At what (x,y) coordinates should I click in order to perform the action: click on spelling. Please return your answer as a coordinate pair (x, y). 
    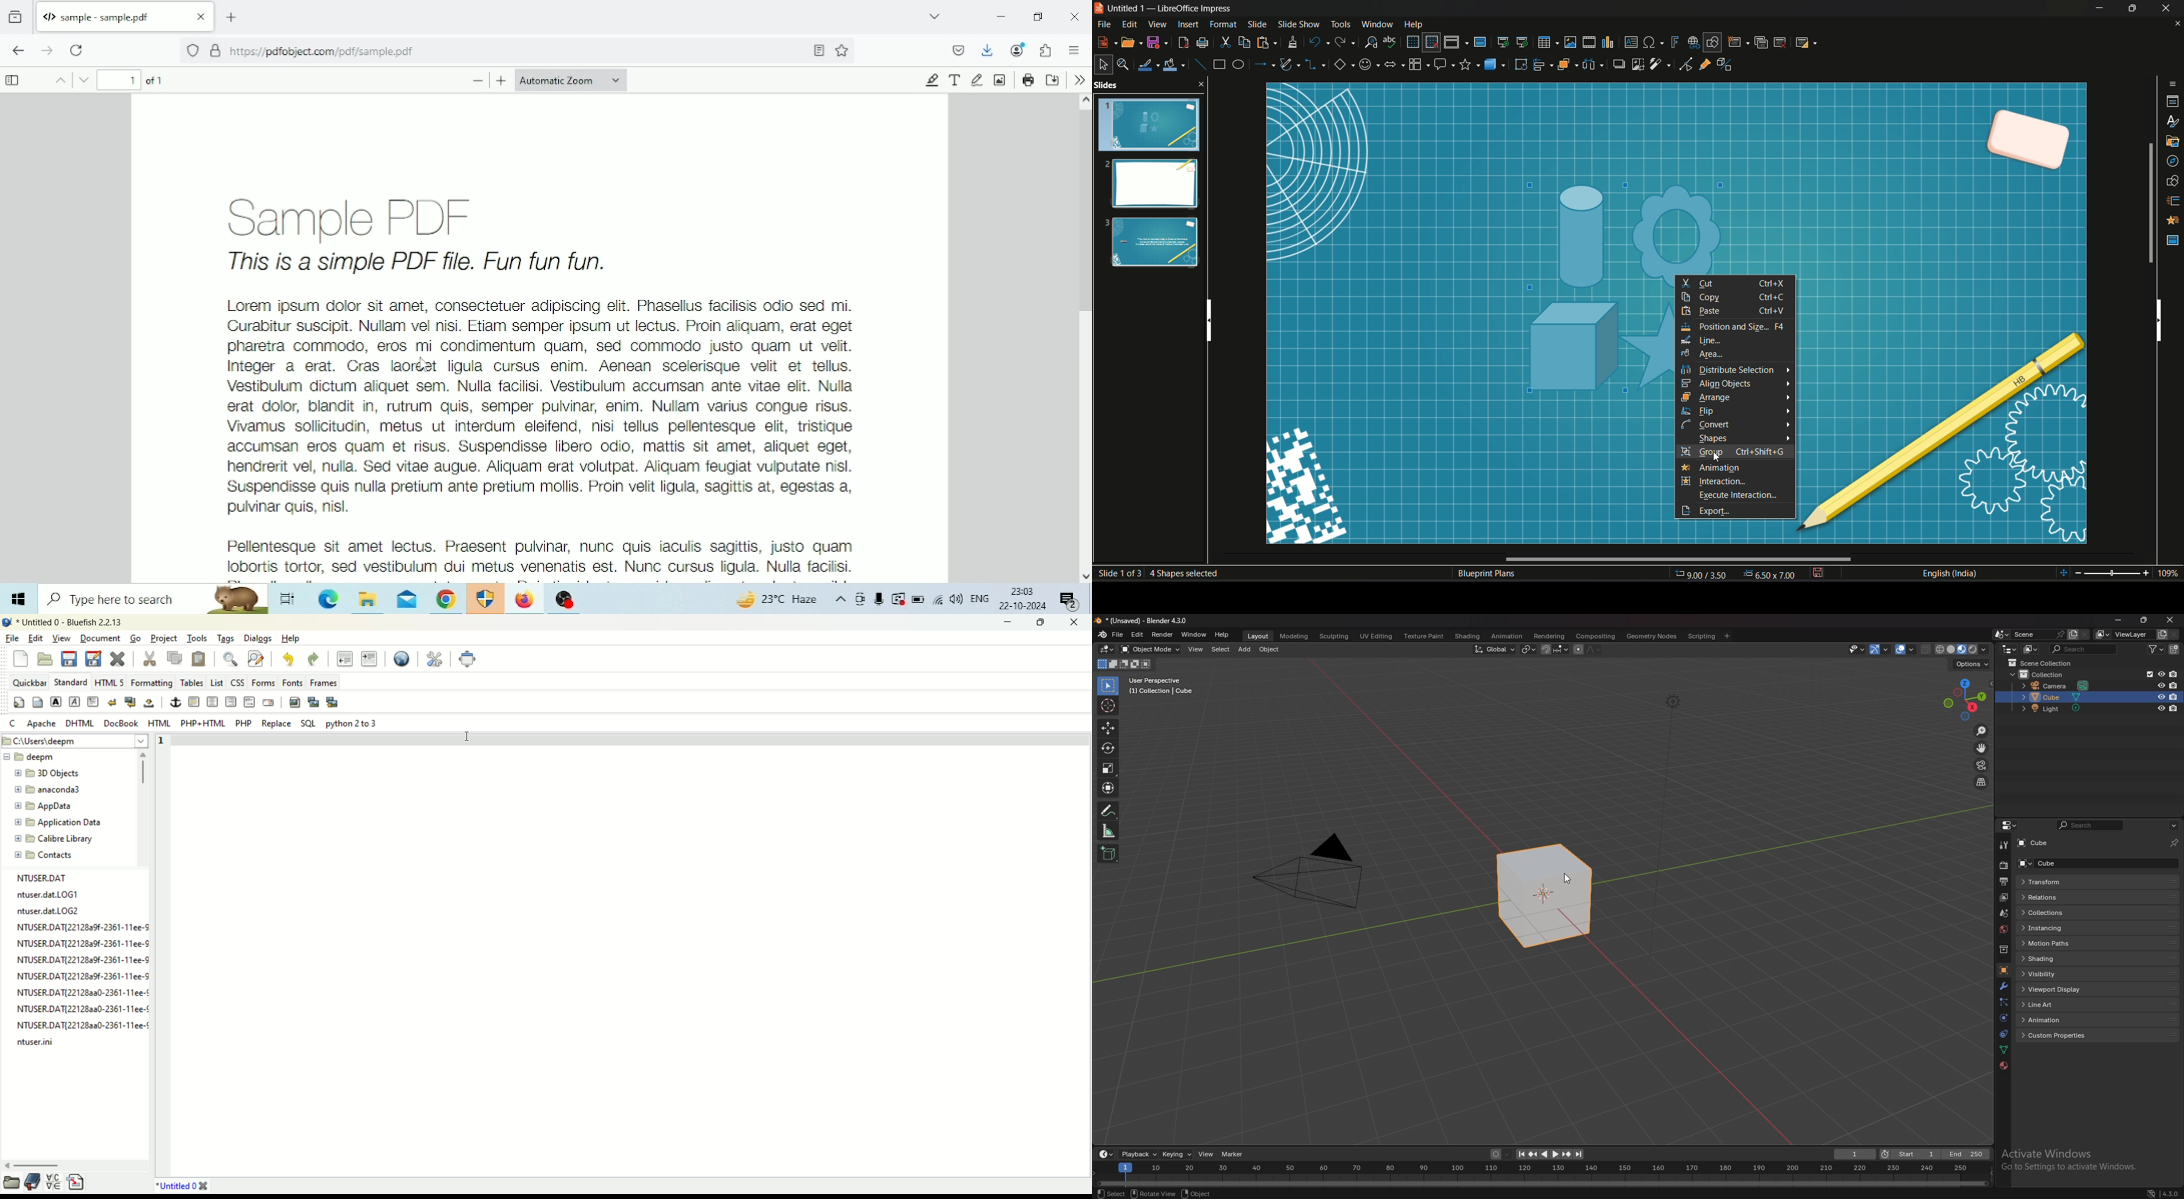
    Looking at the image, I should click on (1391, 42).